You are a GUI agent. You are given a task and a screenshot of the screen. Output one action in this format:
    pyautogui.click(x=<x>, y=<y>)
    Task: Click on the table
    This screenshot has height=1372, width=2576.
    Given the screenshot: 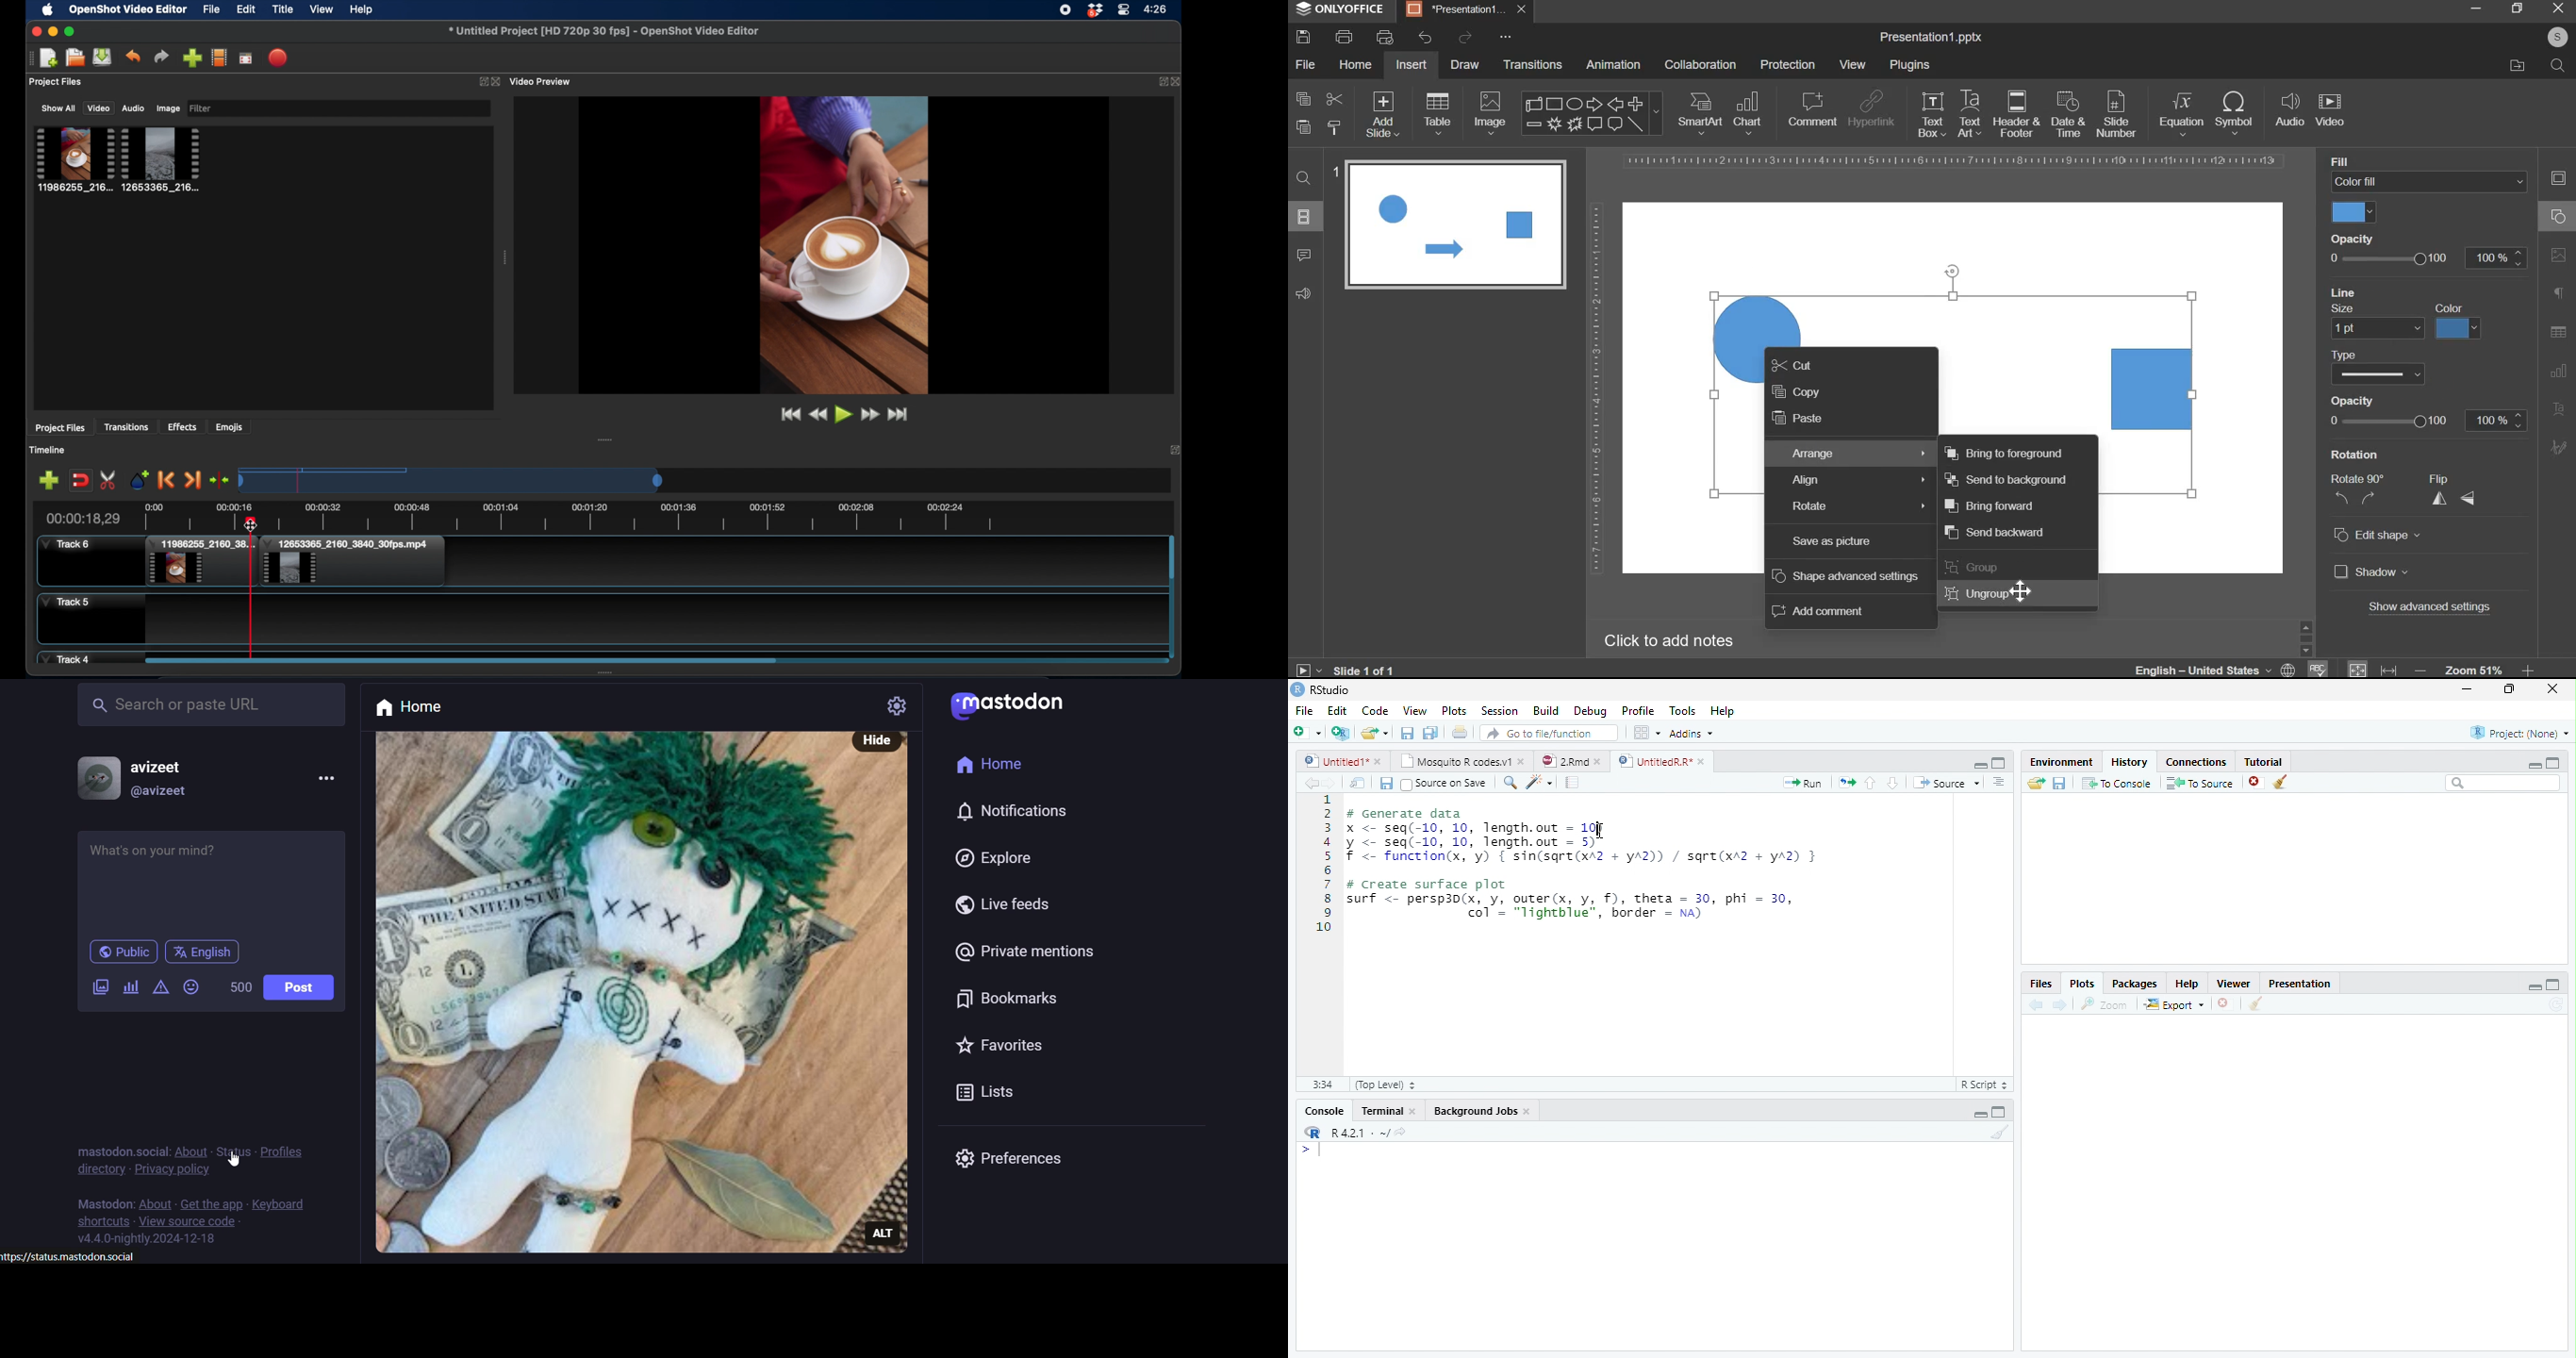 What is the action you would take?
    pyautogui.click(x=1438, y=113)
    